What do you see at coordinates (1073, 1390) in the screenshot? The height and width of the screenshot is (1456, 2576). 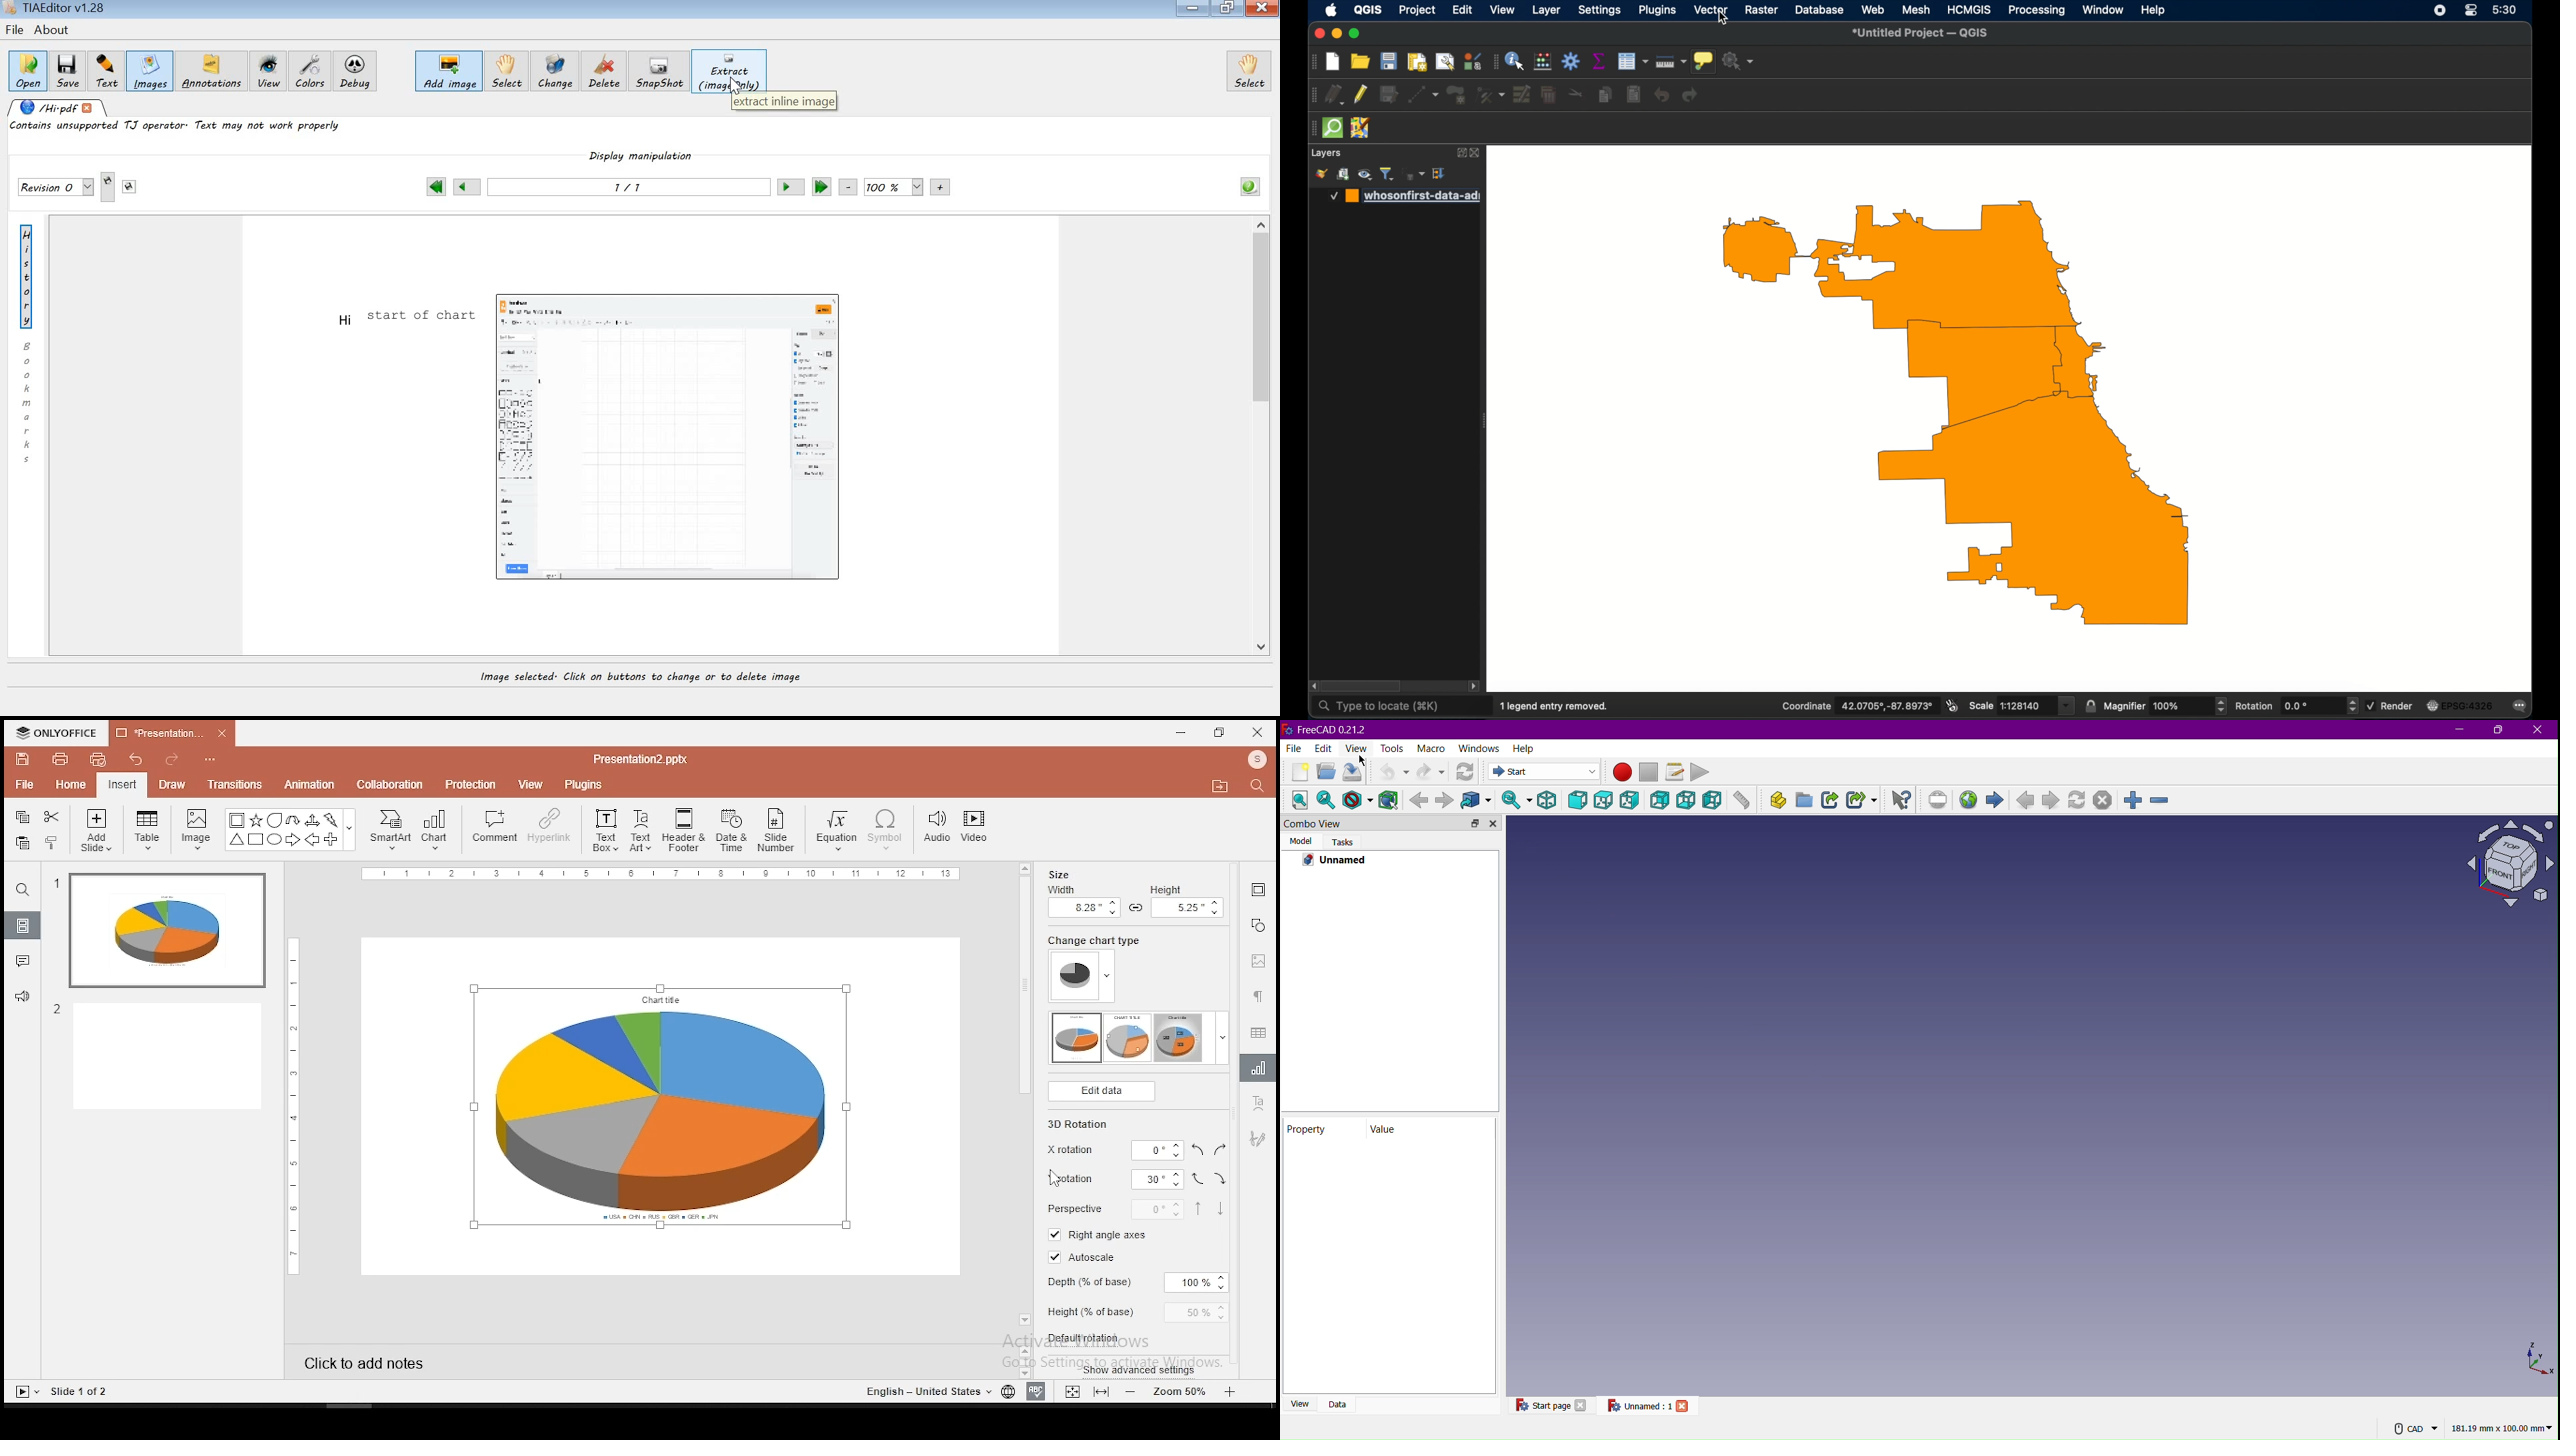 I see `fit to slide` at bounding box center [1073, 1390].